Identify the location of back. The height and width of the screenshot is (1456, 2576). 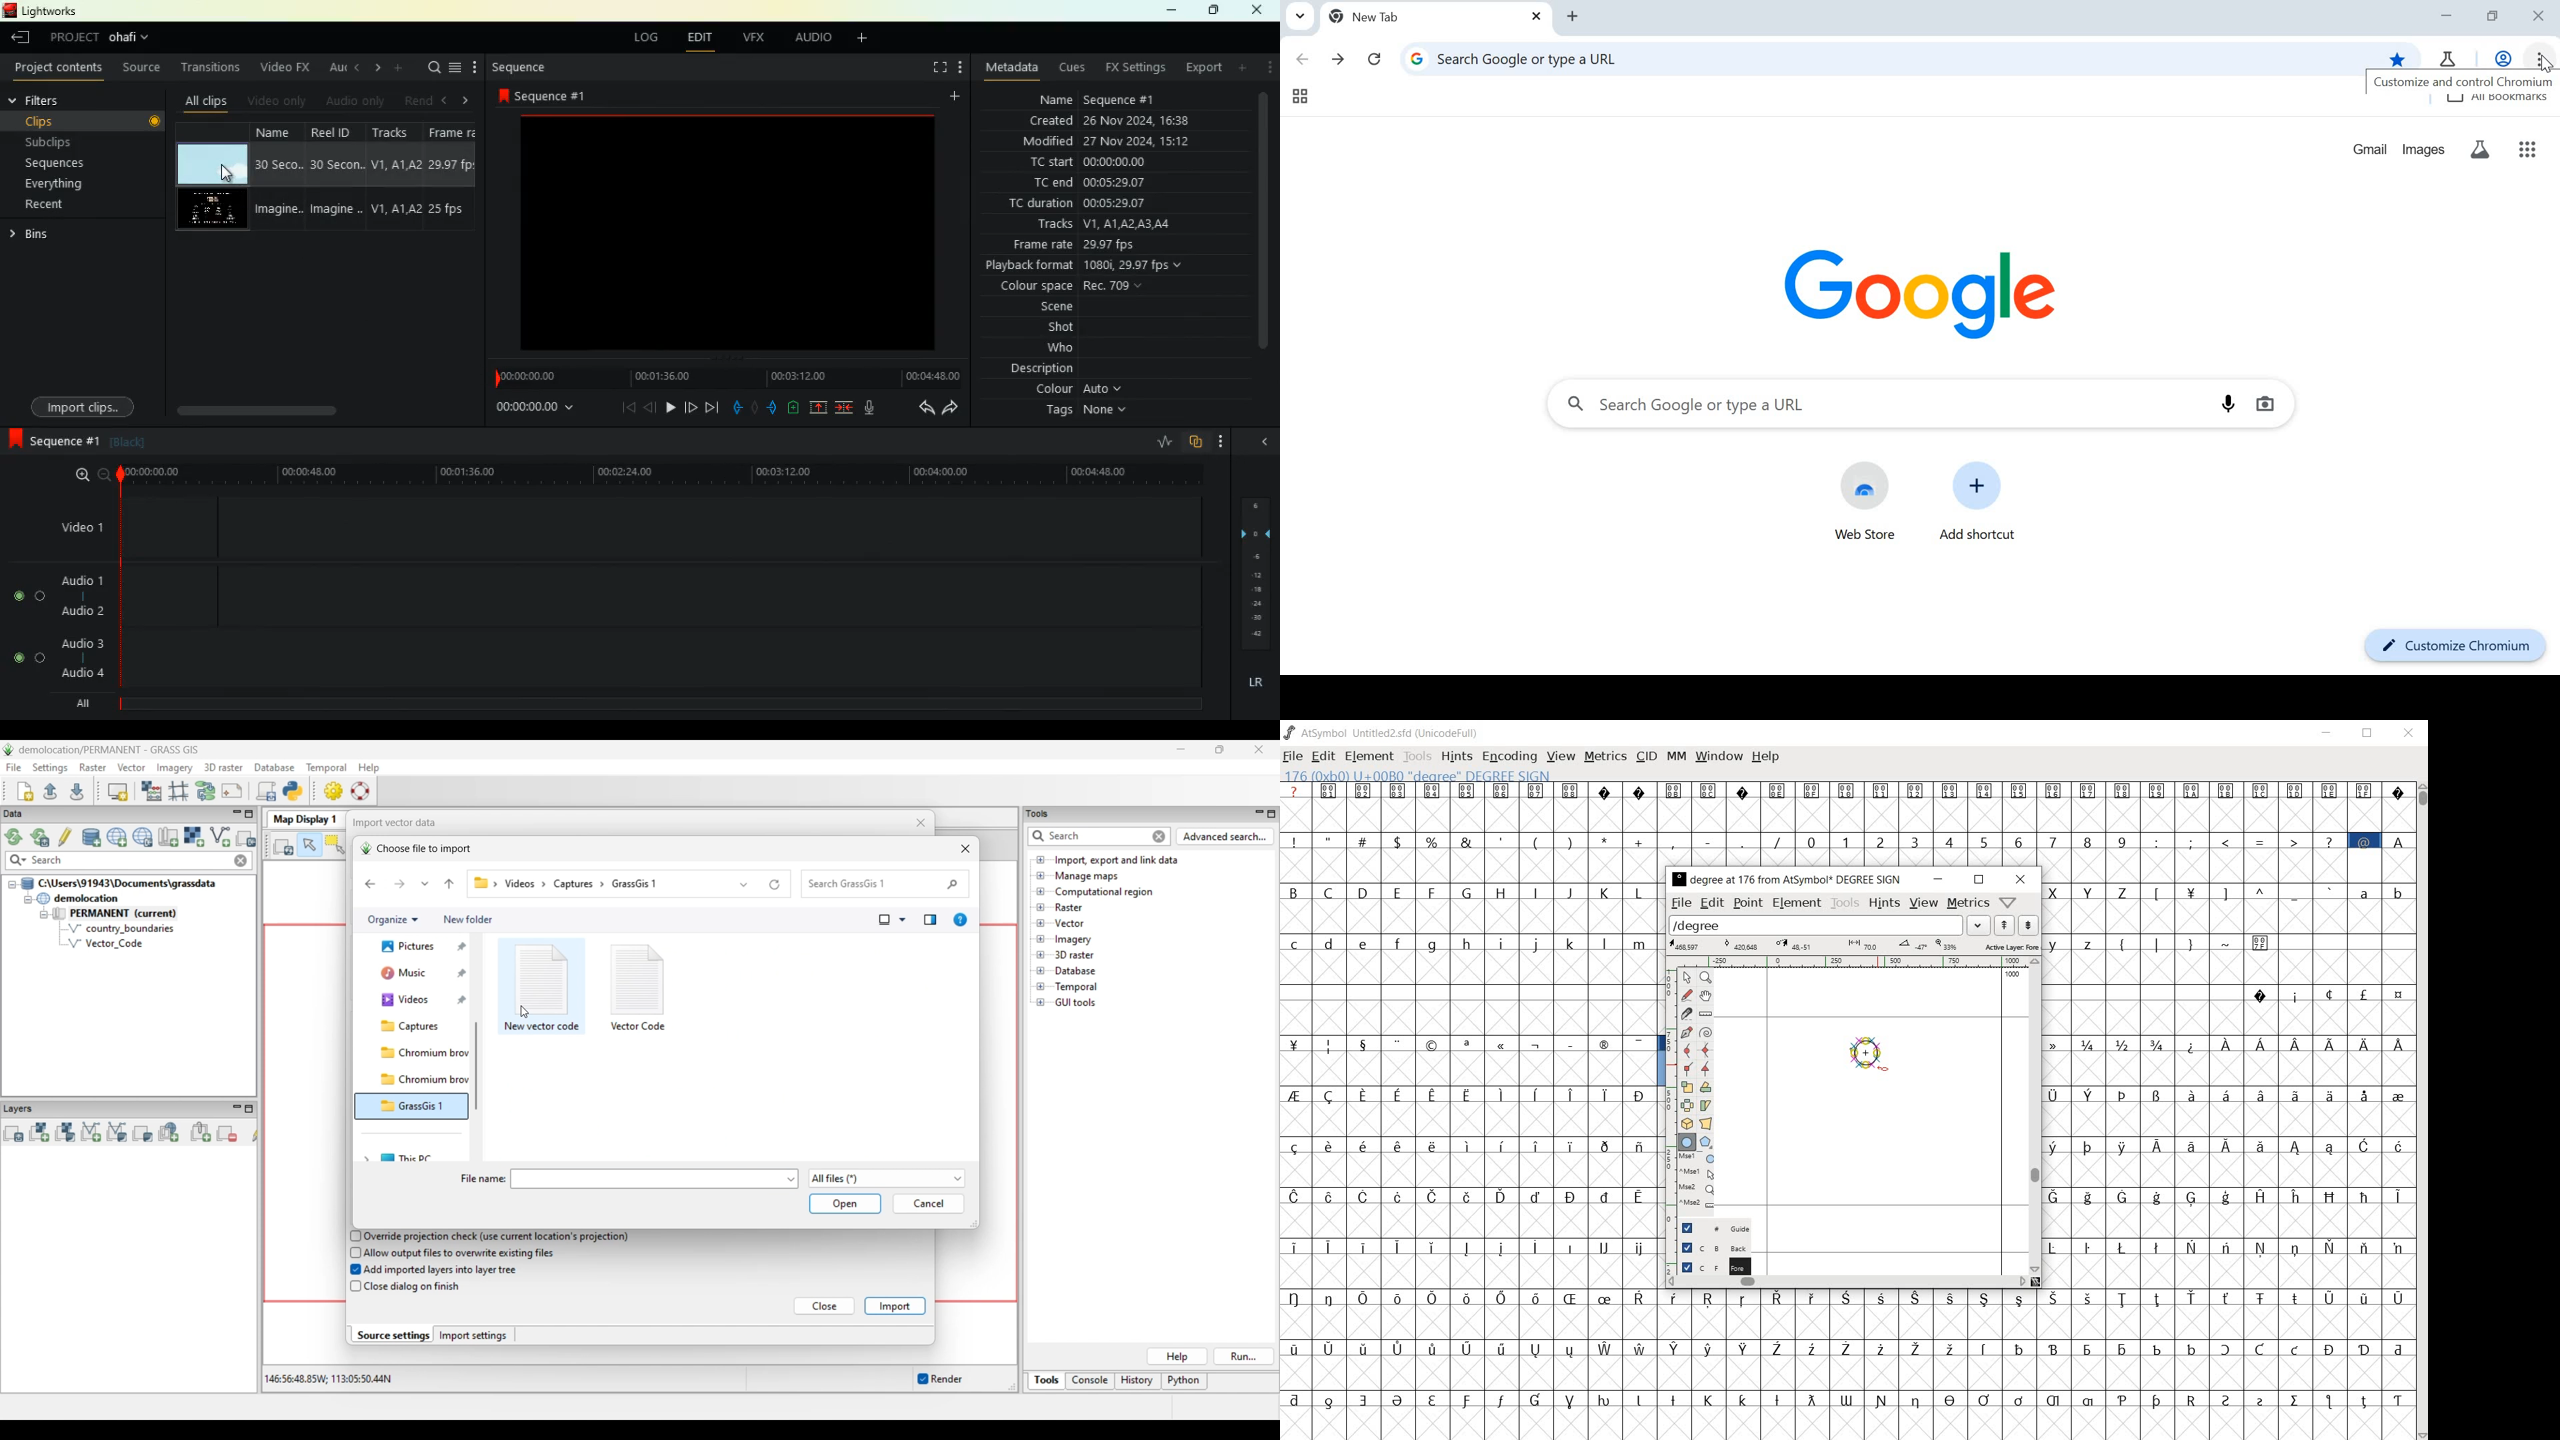
(926, 410).